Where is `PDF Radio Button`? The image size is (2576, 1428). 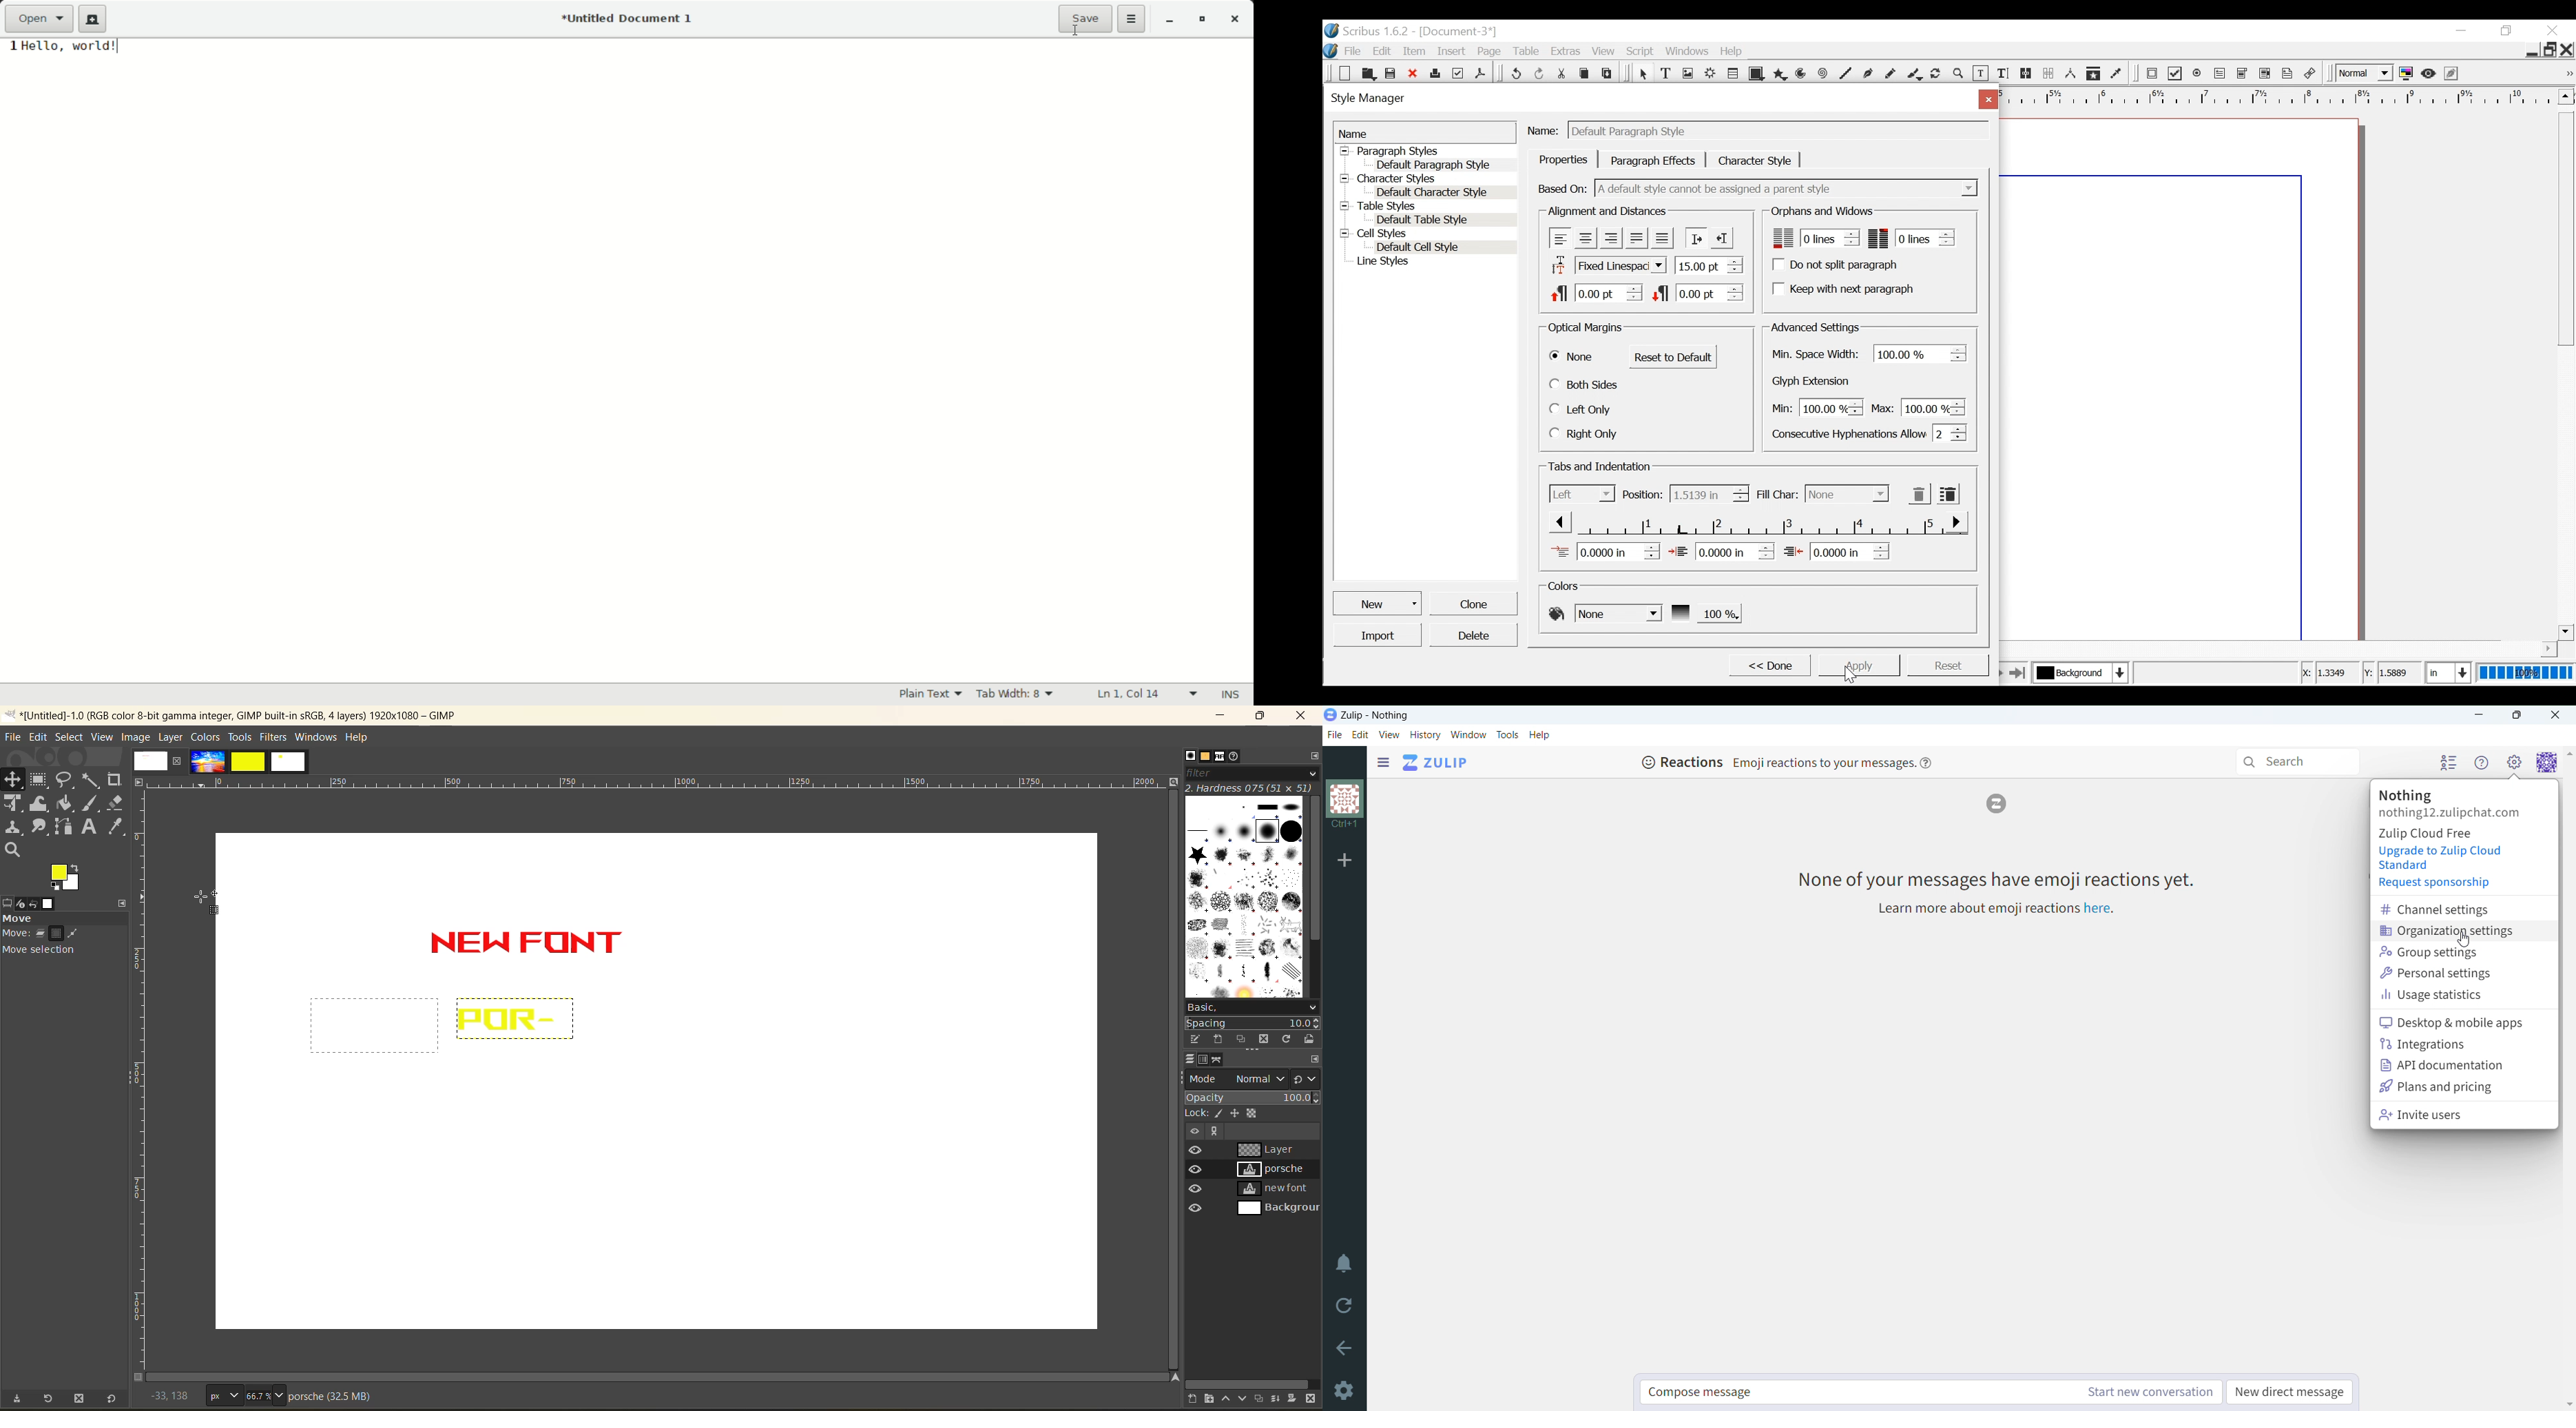 PDF Radio Button is located at coordinates (2198, 74).